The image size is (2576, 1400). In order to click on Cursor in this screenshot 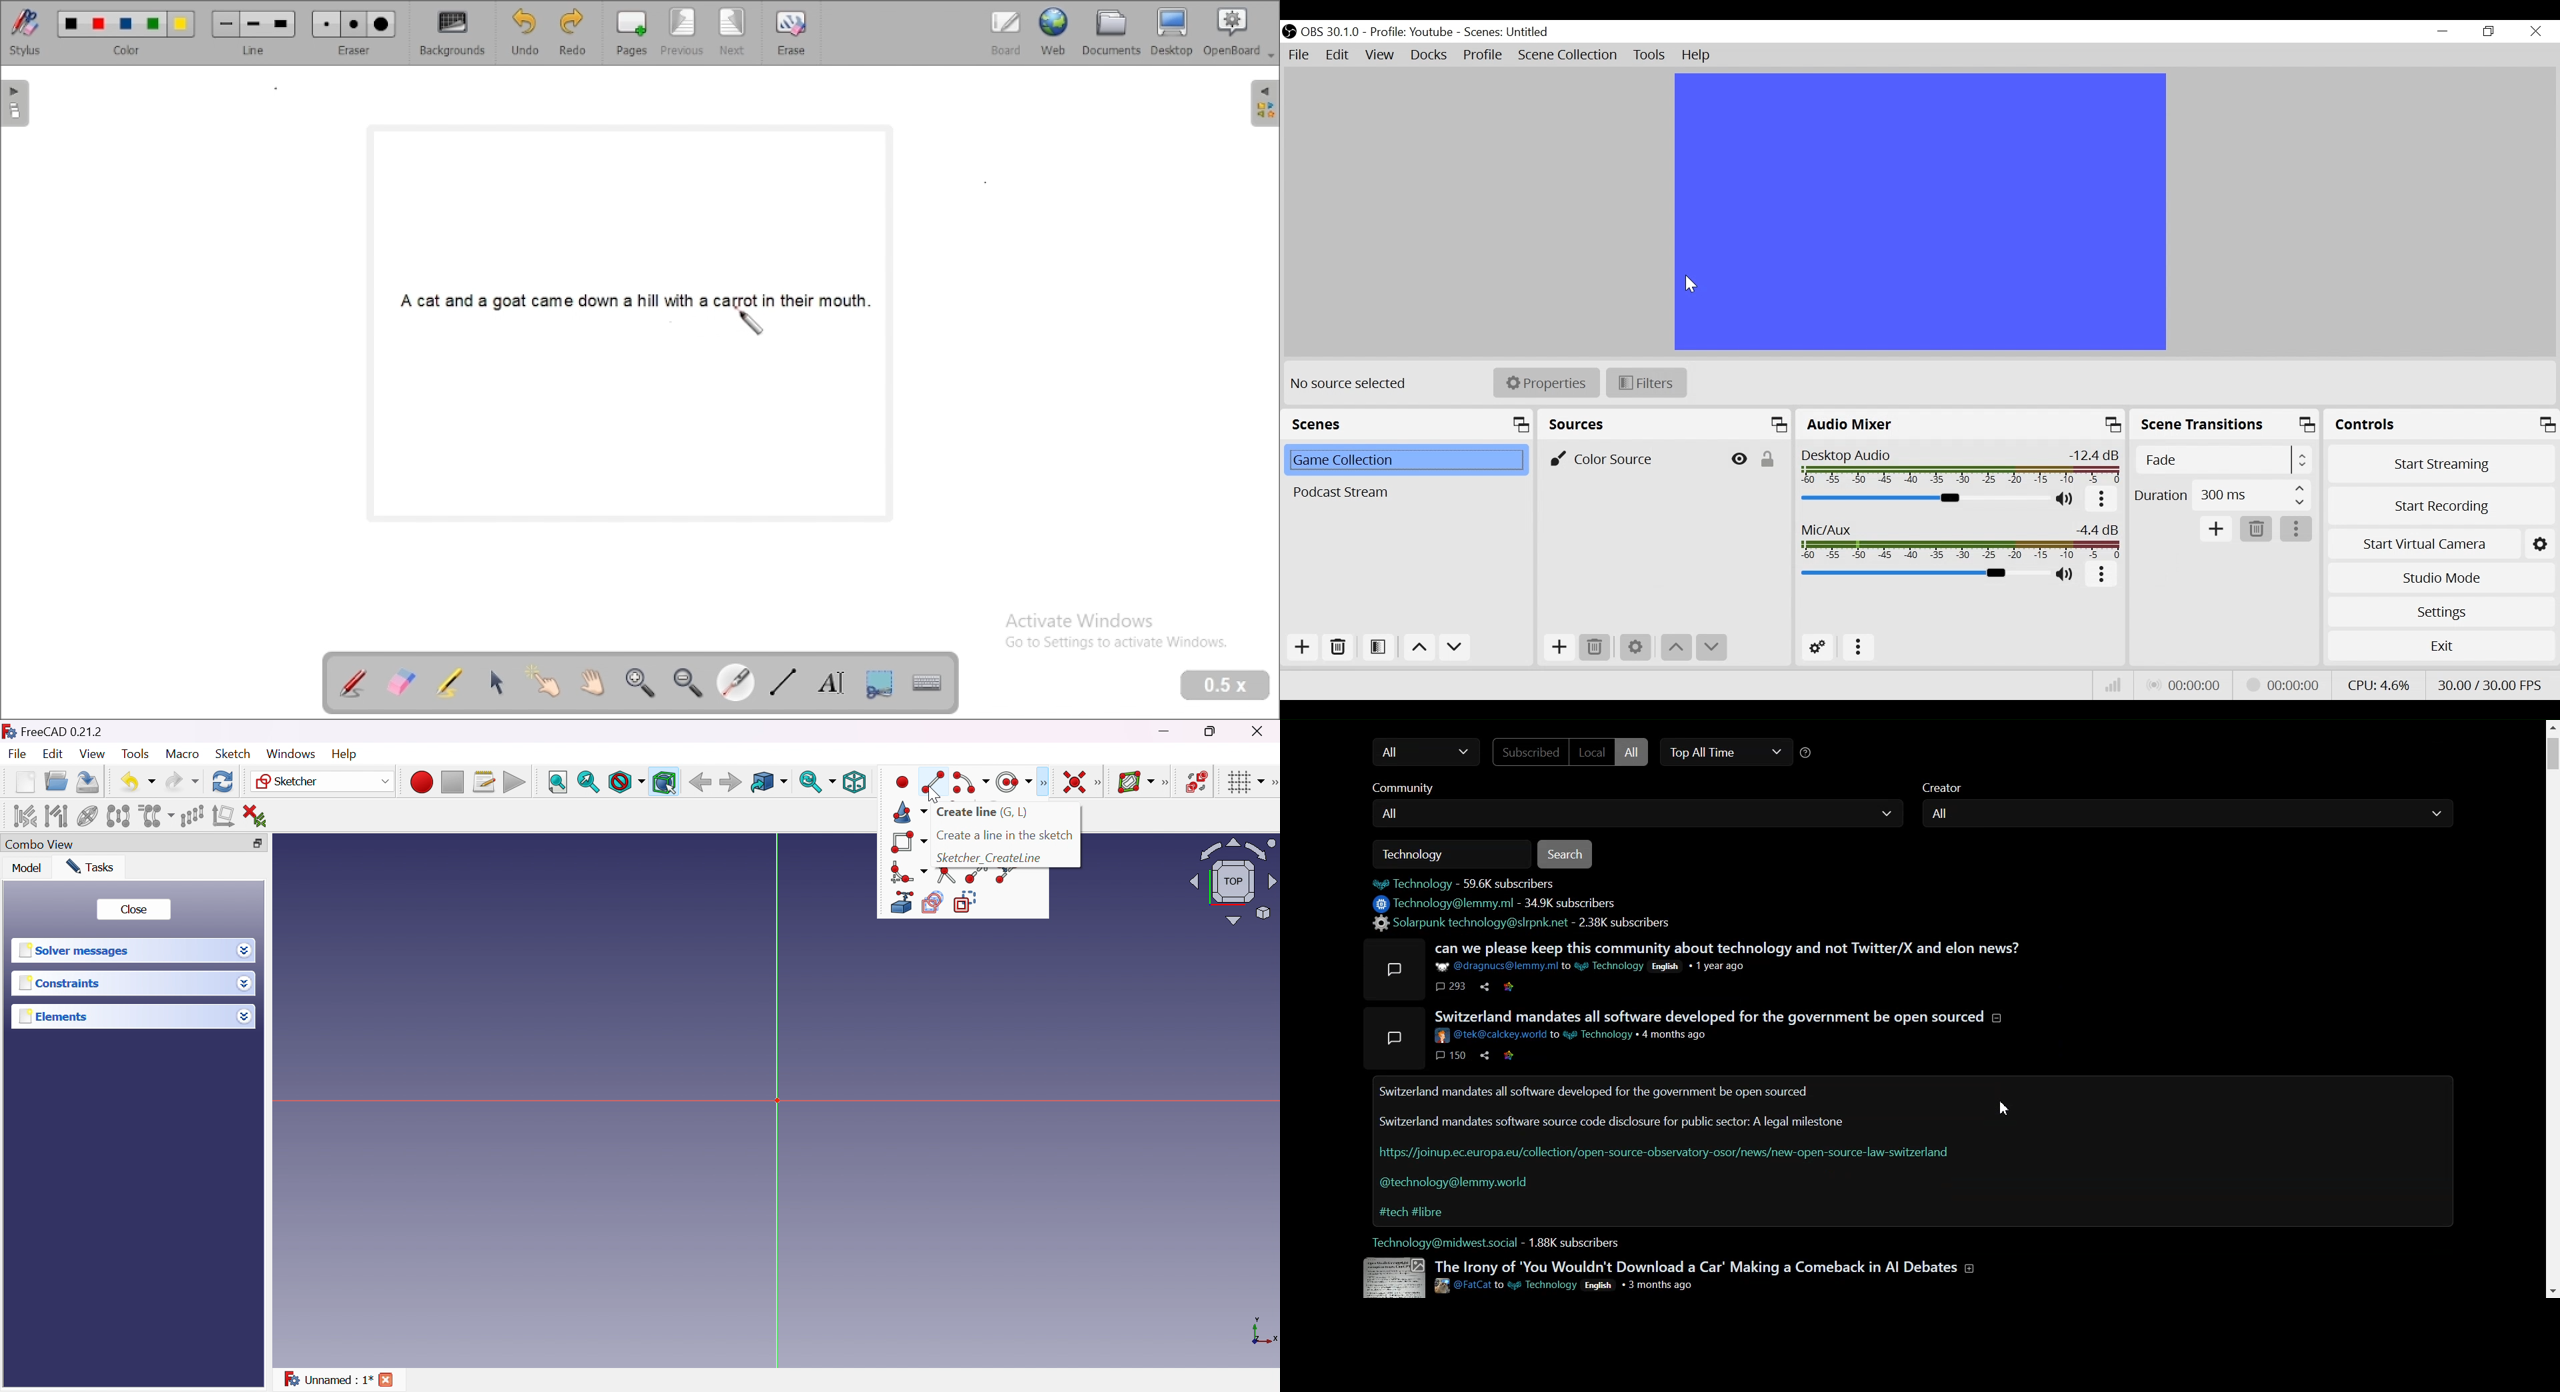, I will do `click(1693, 286)`.